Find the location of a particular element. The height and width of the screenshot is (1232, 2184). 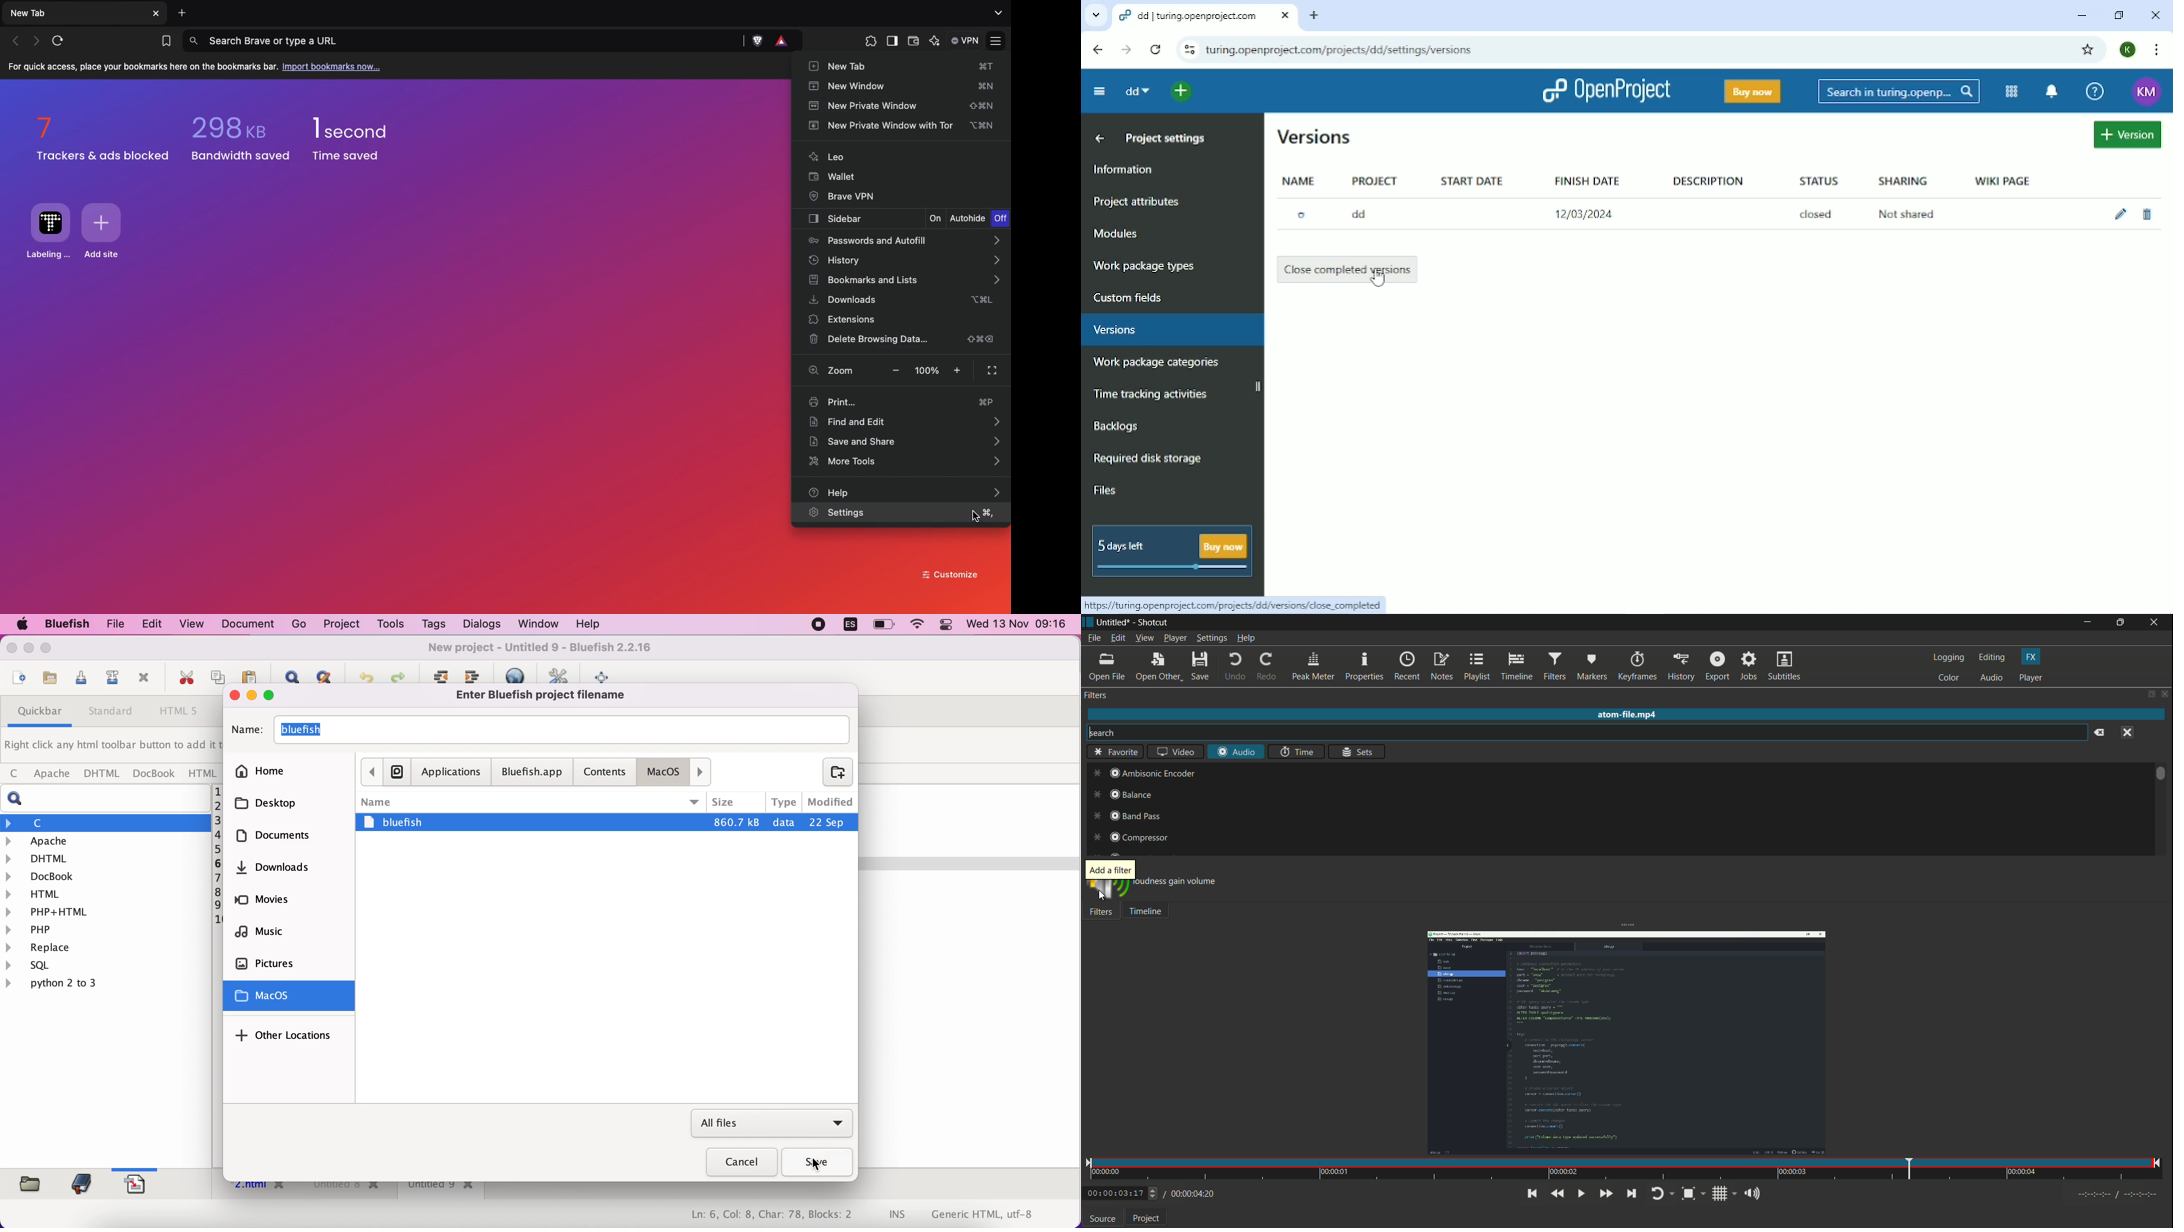

redo is located at coordinates (397, 675).